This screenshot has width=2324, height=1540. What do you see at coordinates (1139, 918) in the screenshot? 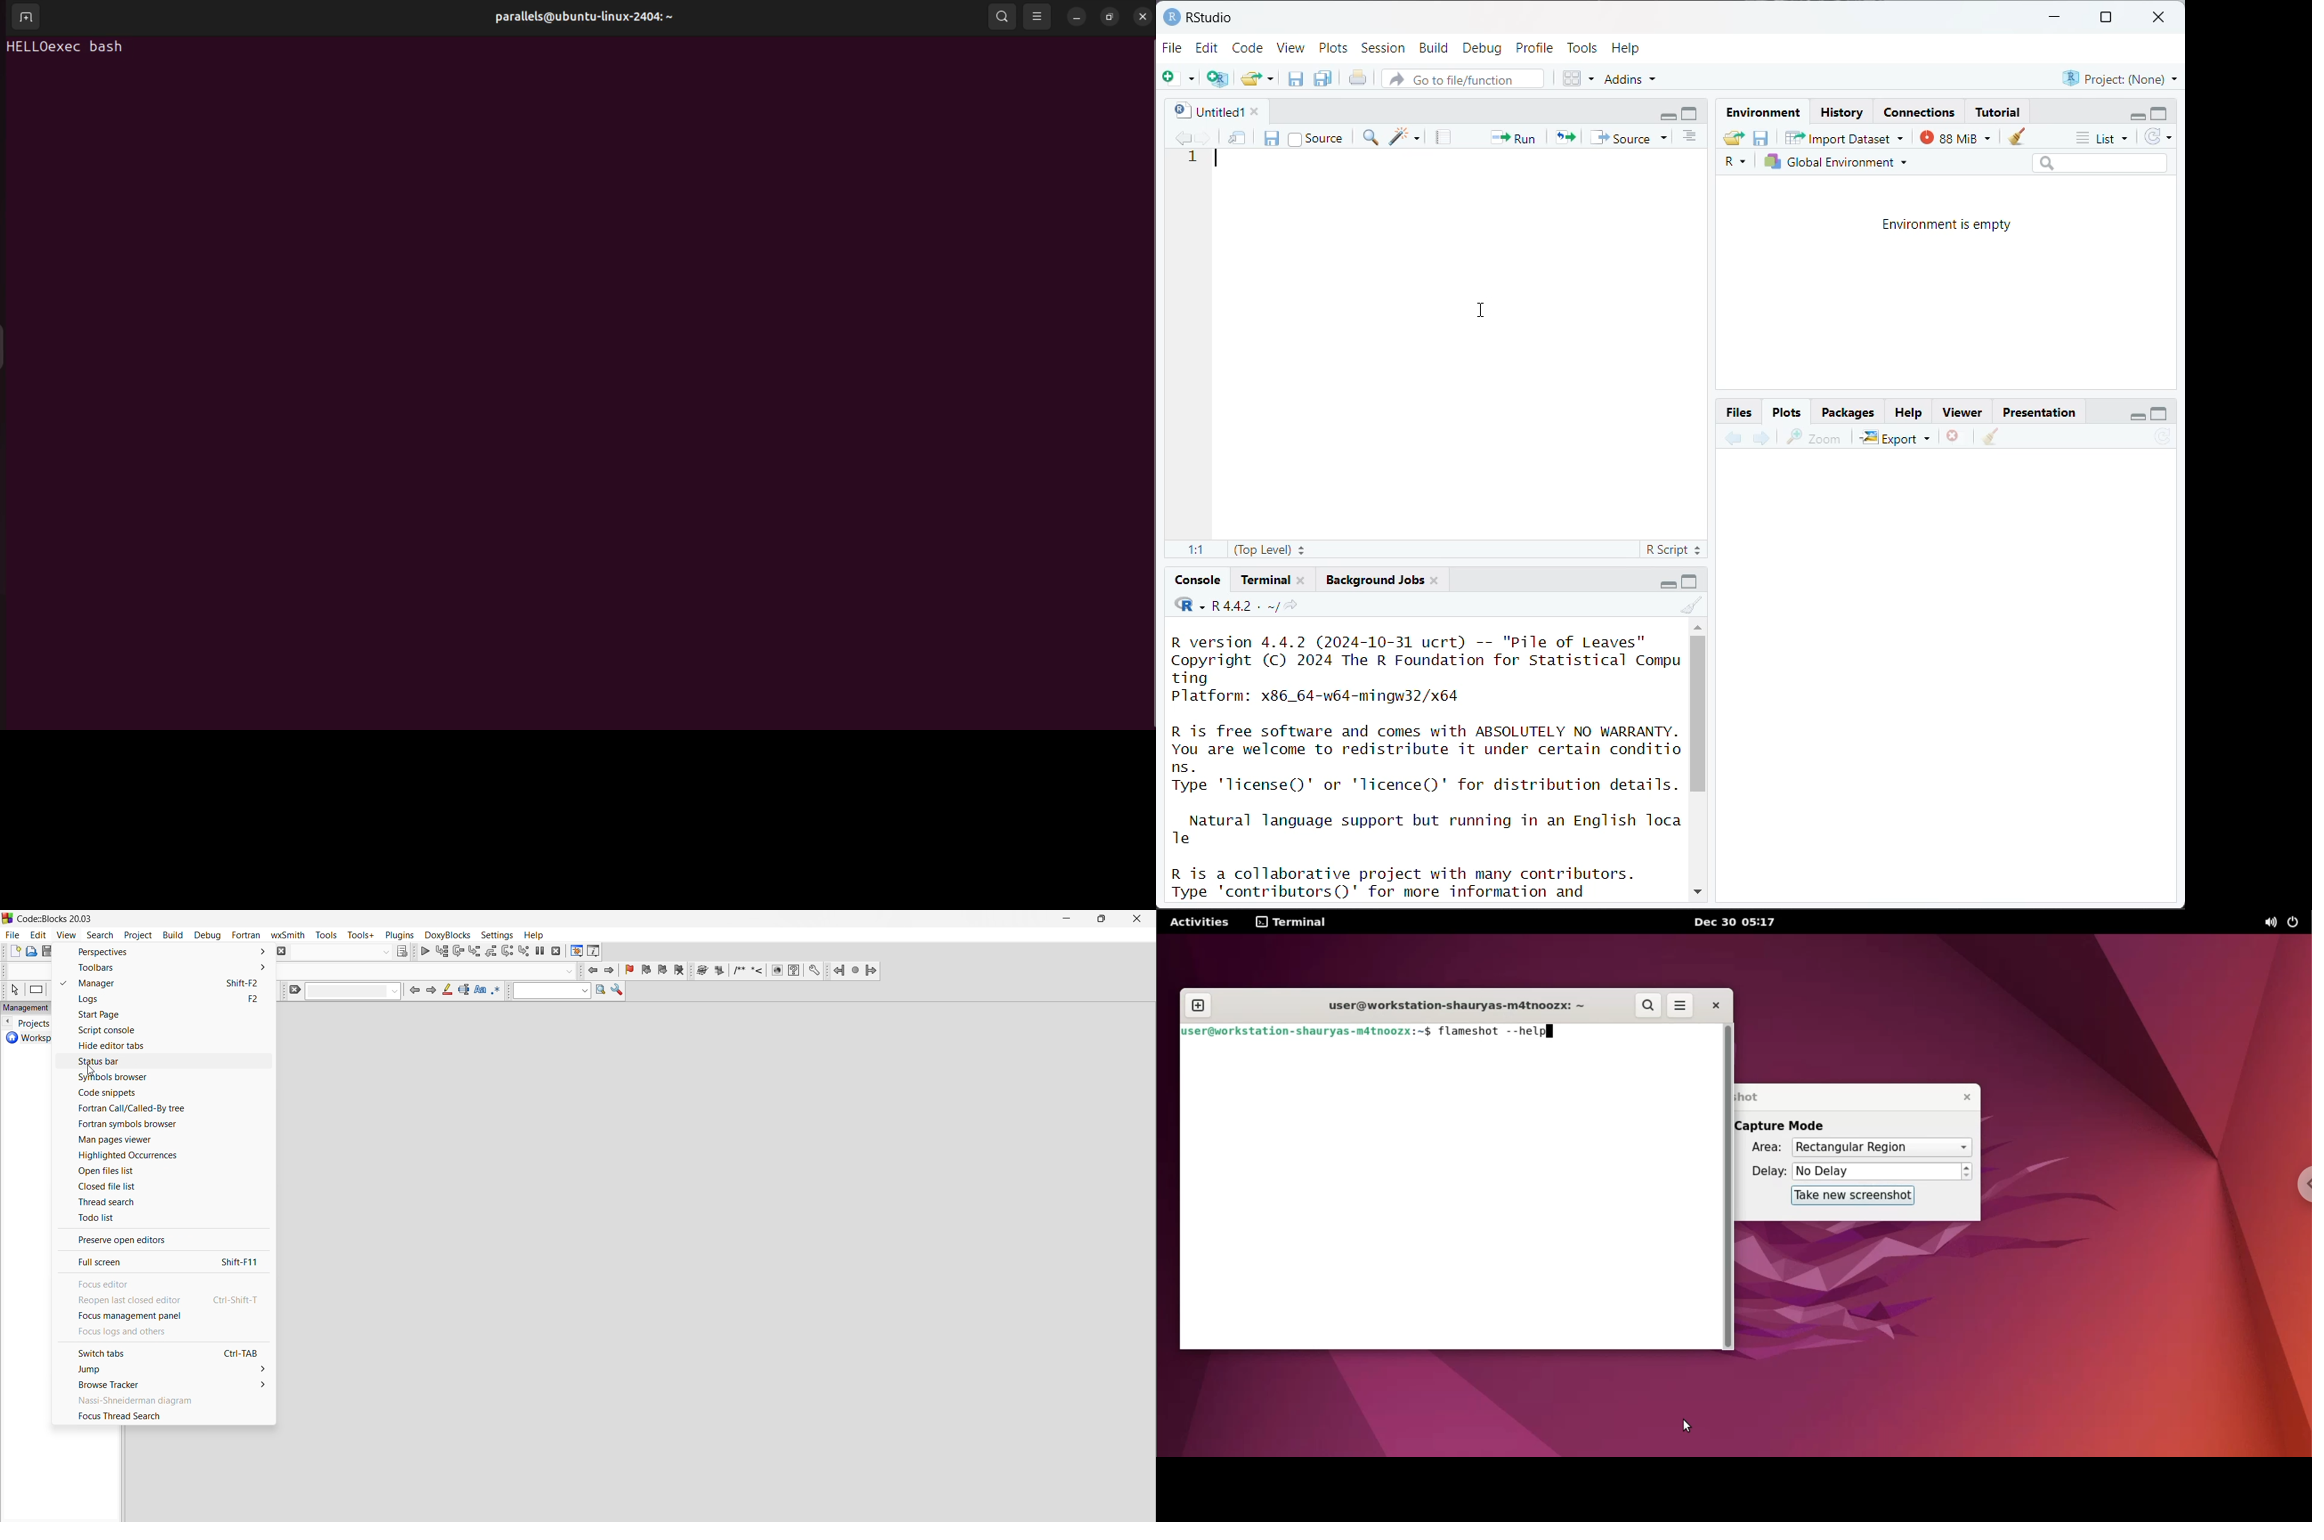
I see `close` at bounding box center [1139, 918].